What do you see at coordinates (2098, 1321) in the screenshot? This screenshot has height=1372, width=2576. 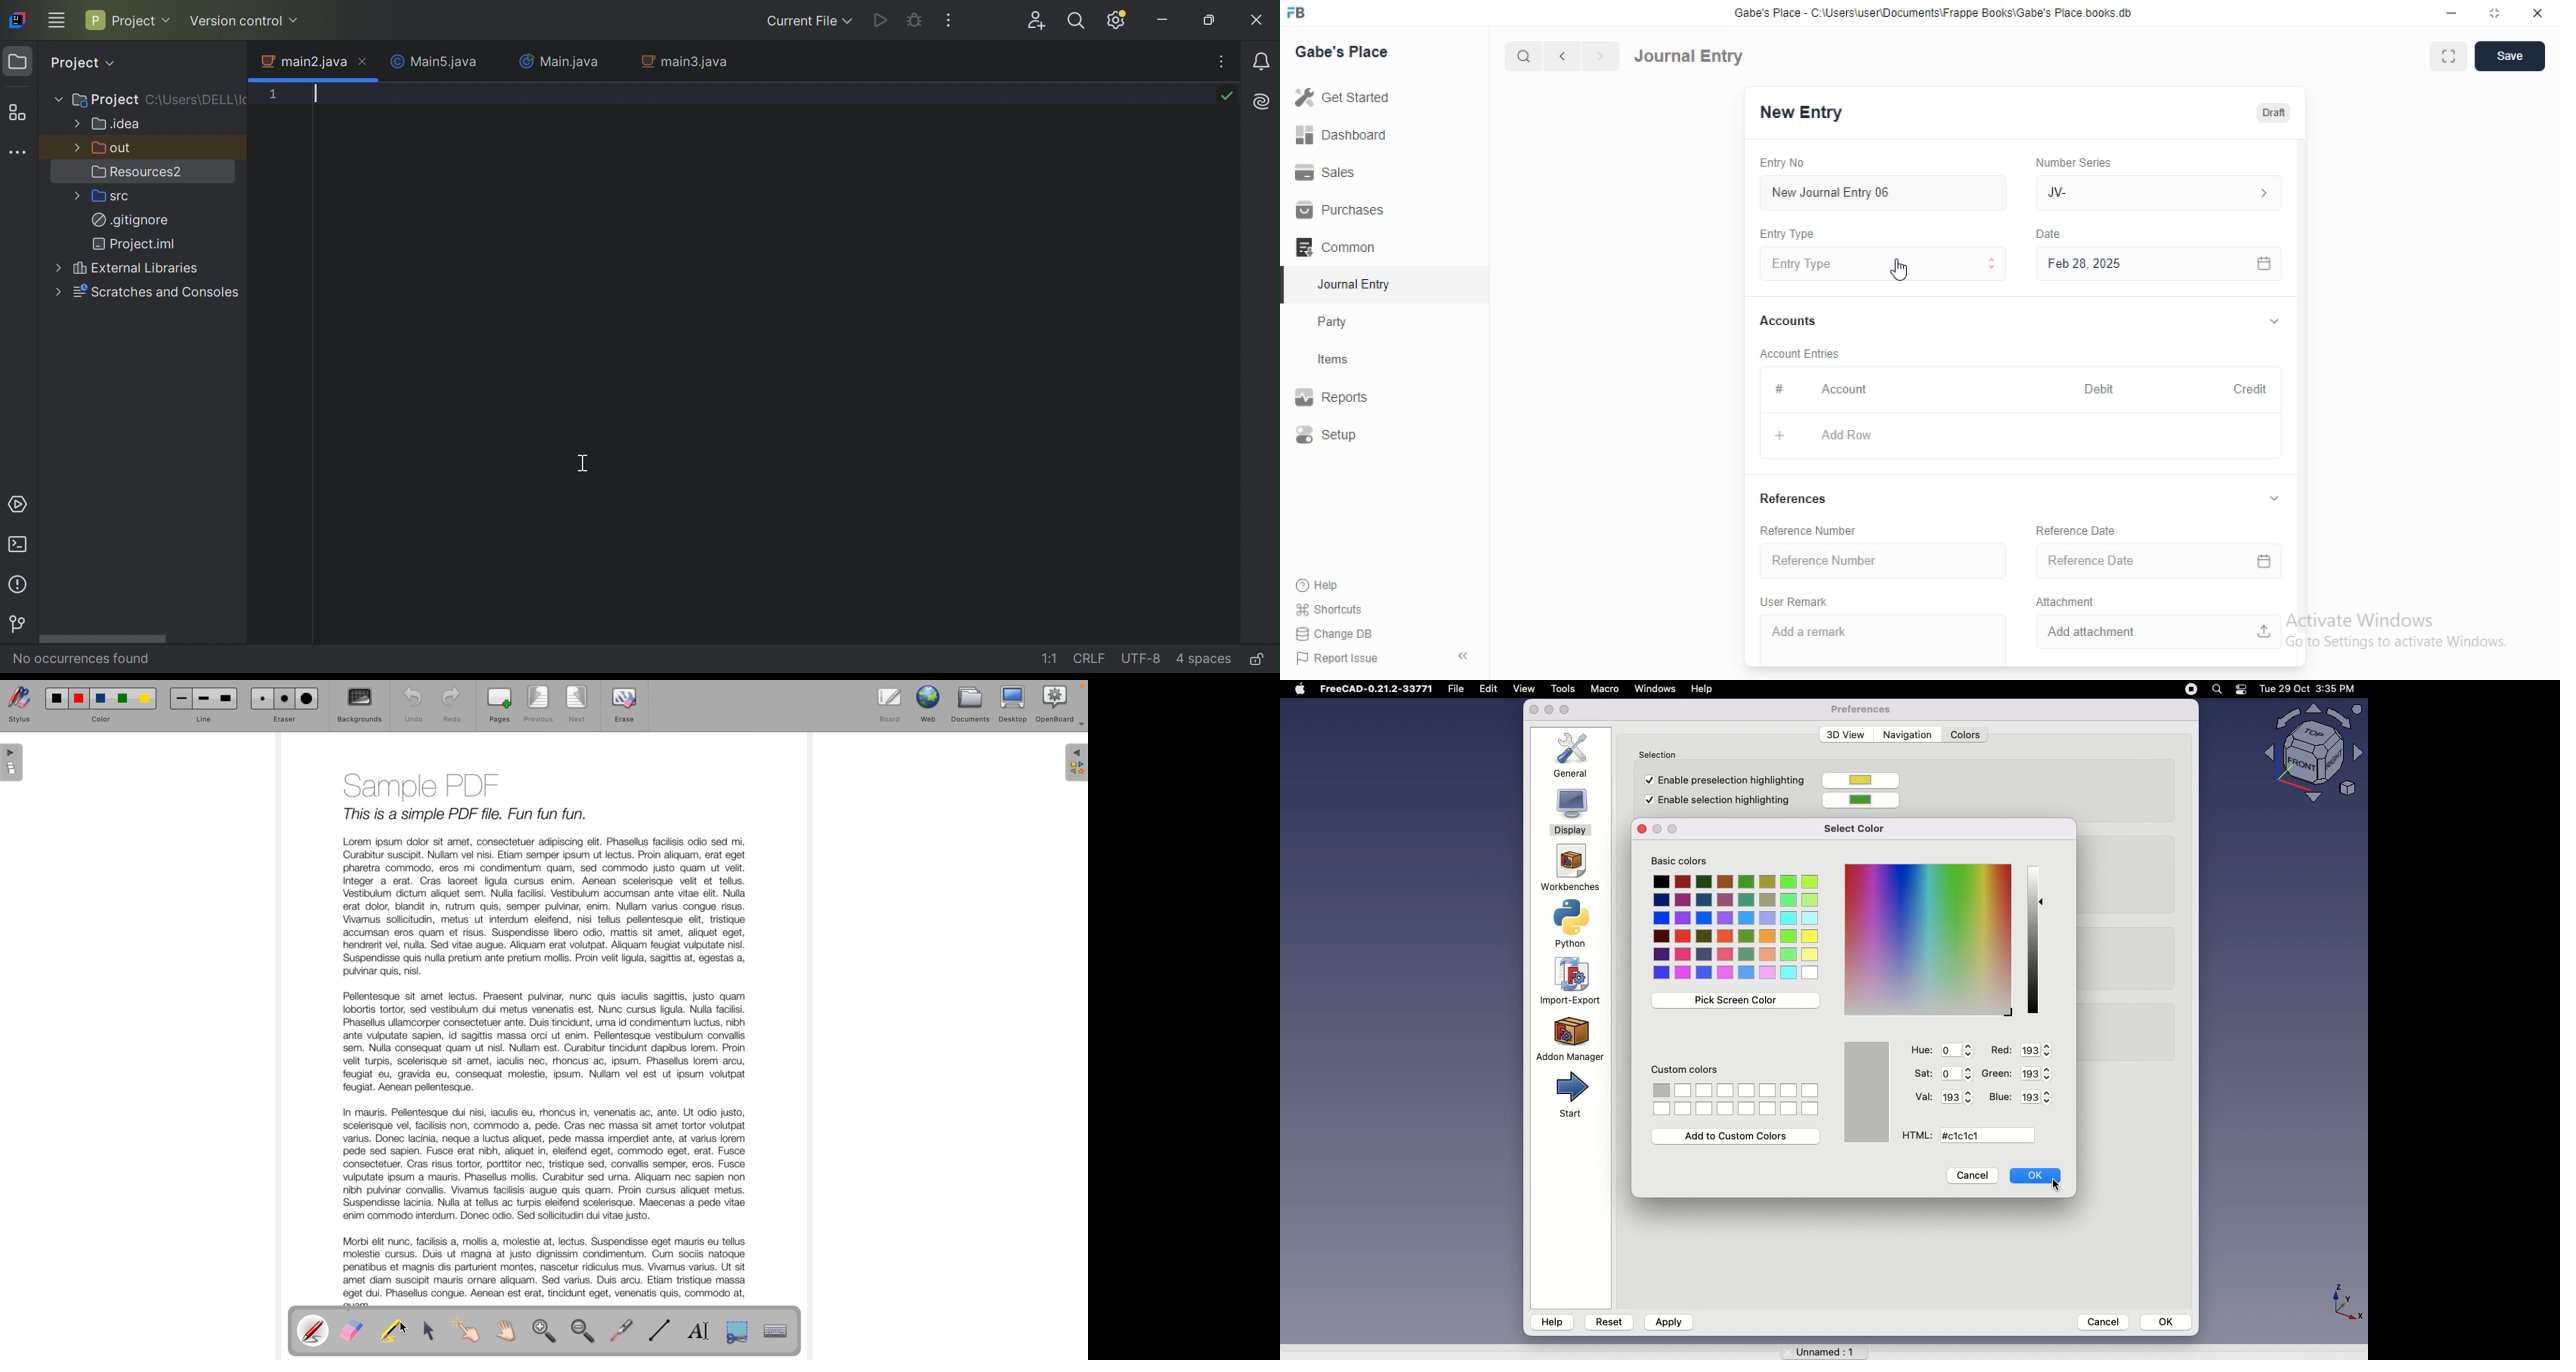 I see `Cancel` at bounding box center [2098, 1321].